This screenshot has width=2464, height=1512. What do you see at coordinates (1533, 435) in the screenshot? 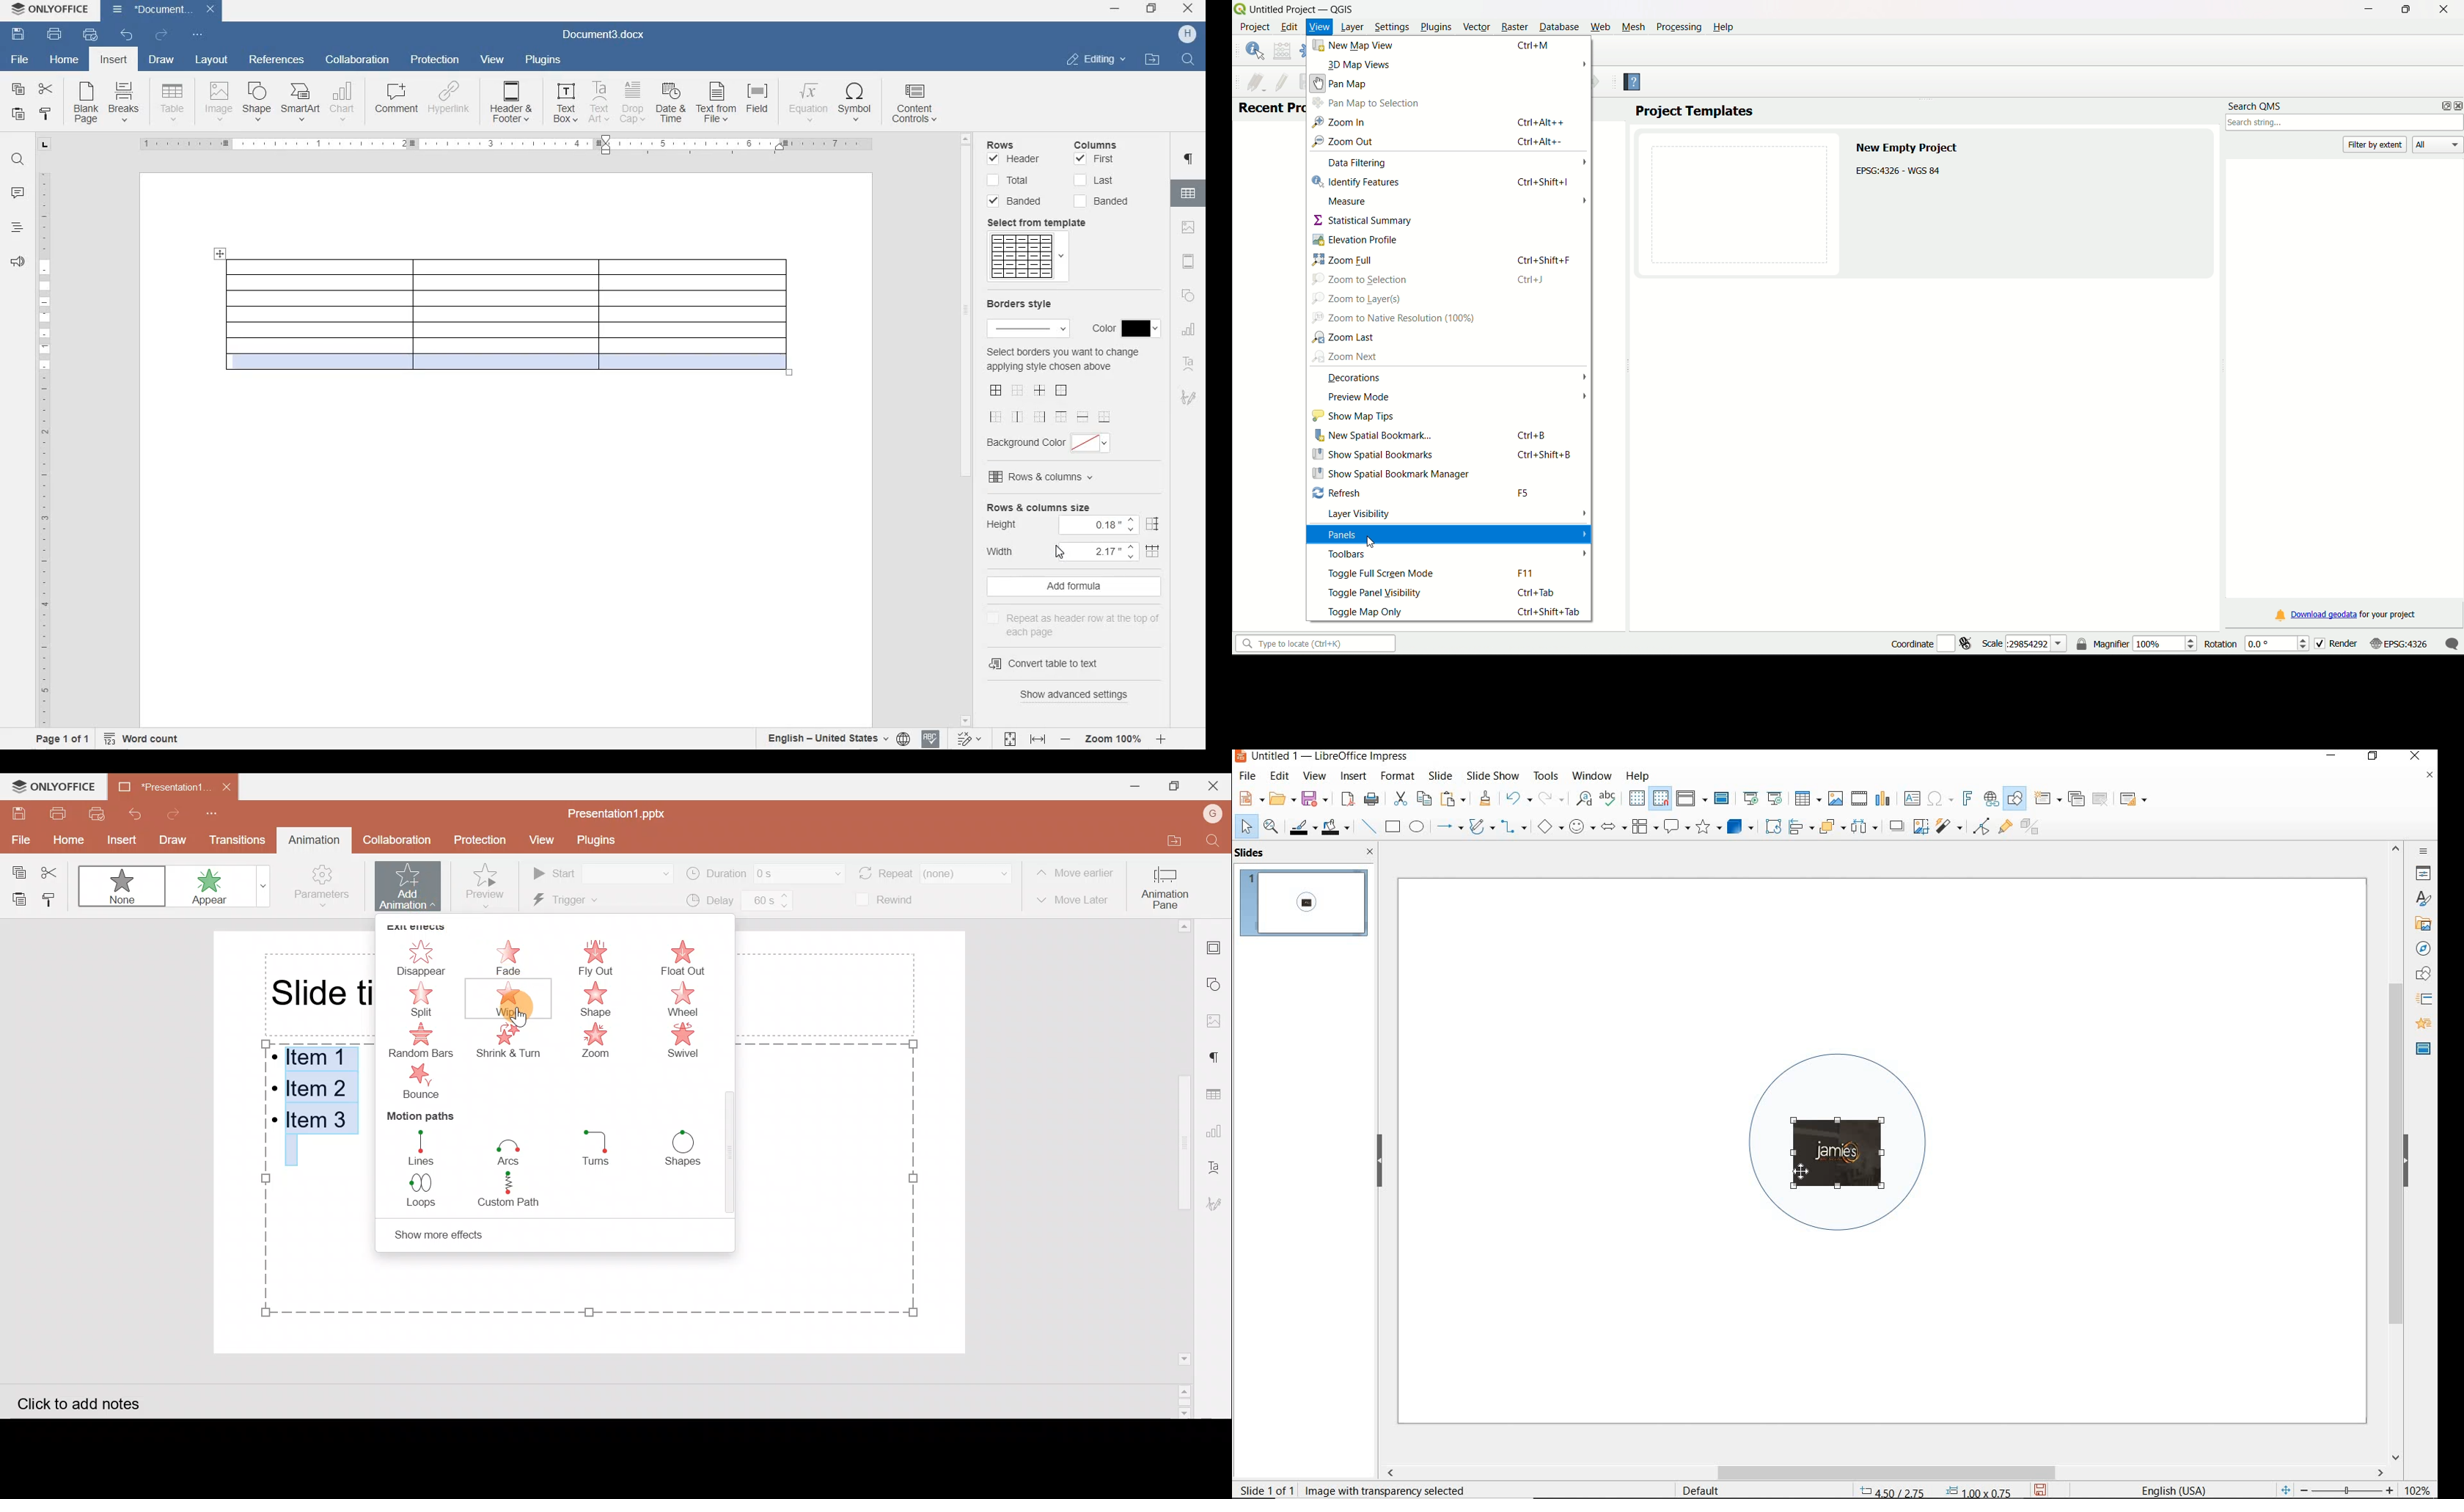
I see `ctrl+B` at bounding box center [1533, 435].